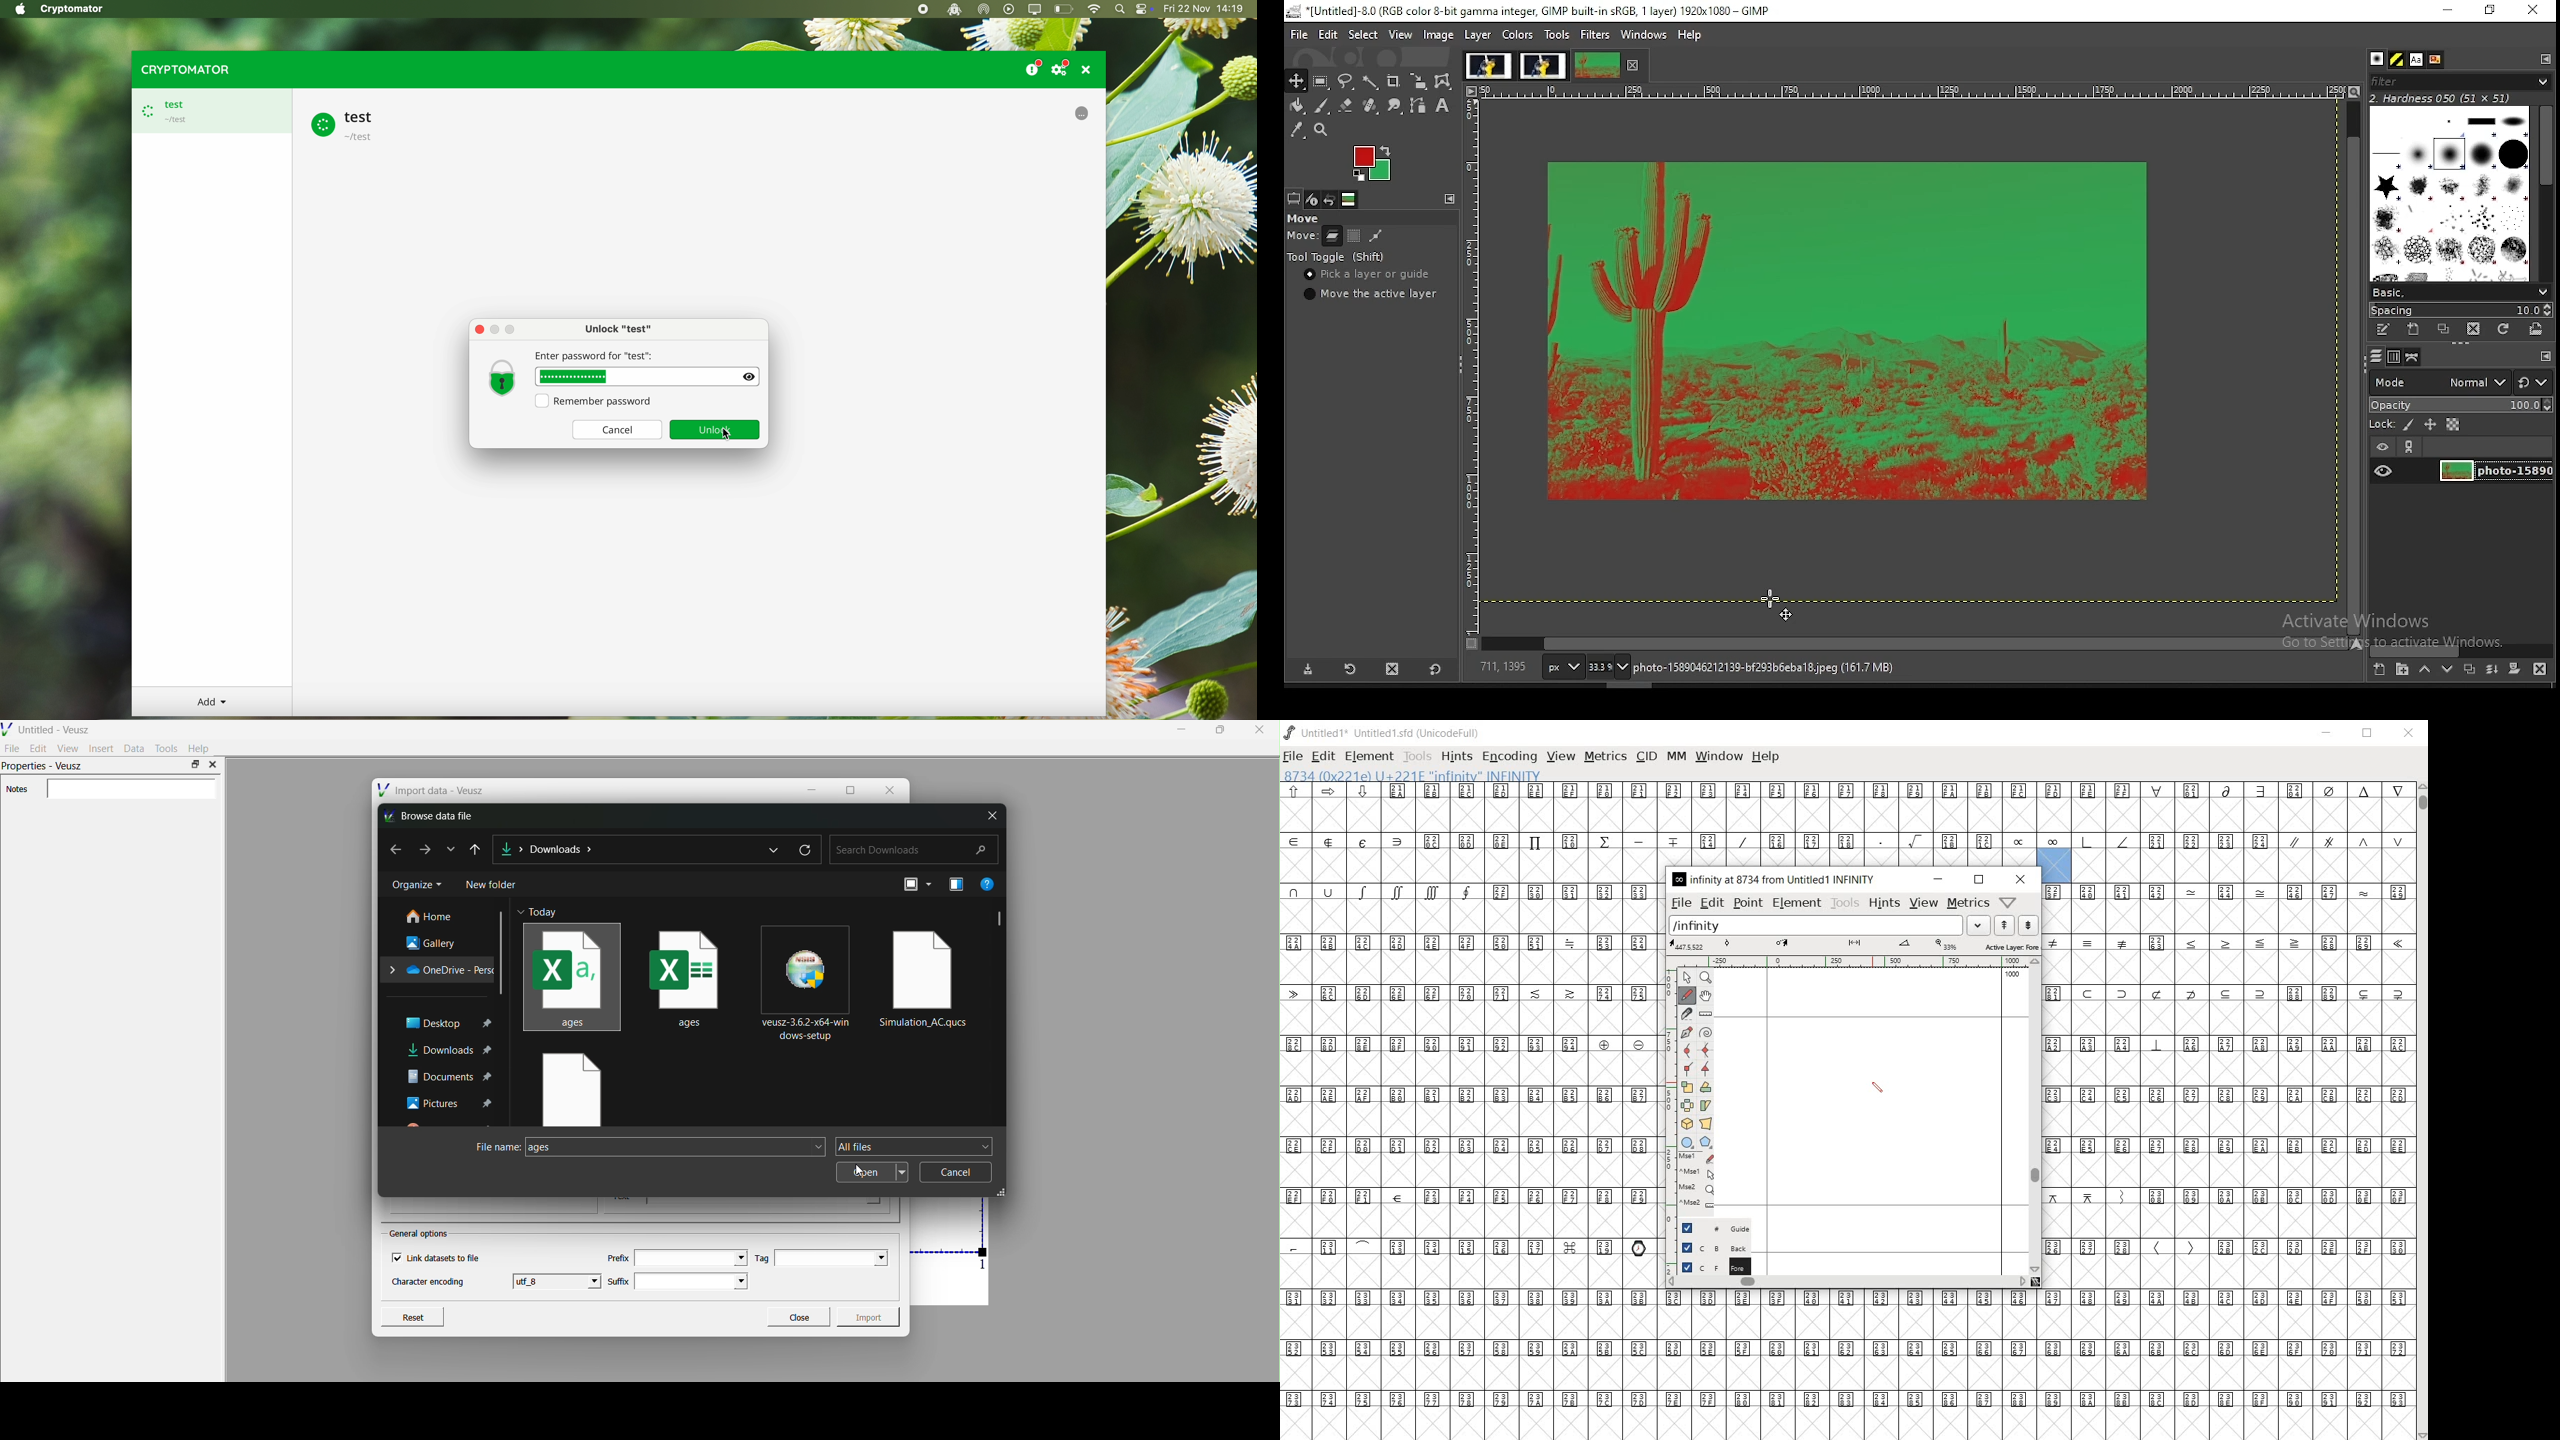 The height and width of the screenshot is (1456, 2576). Describe the element at coordinates (101, 748) in the screenshot. I see `Insert` at that location.